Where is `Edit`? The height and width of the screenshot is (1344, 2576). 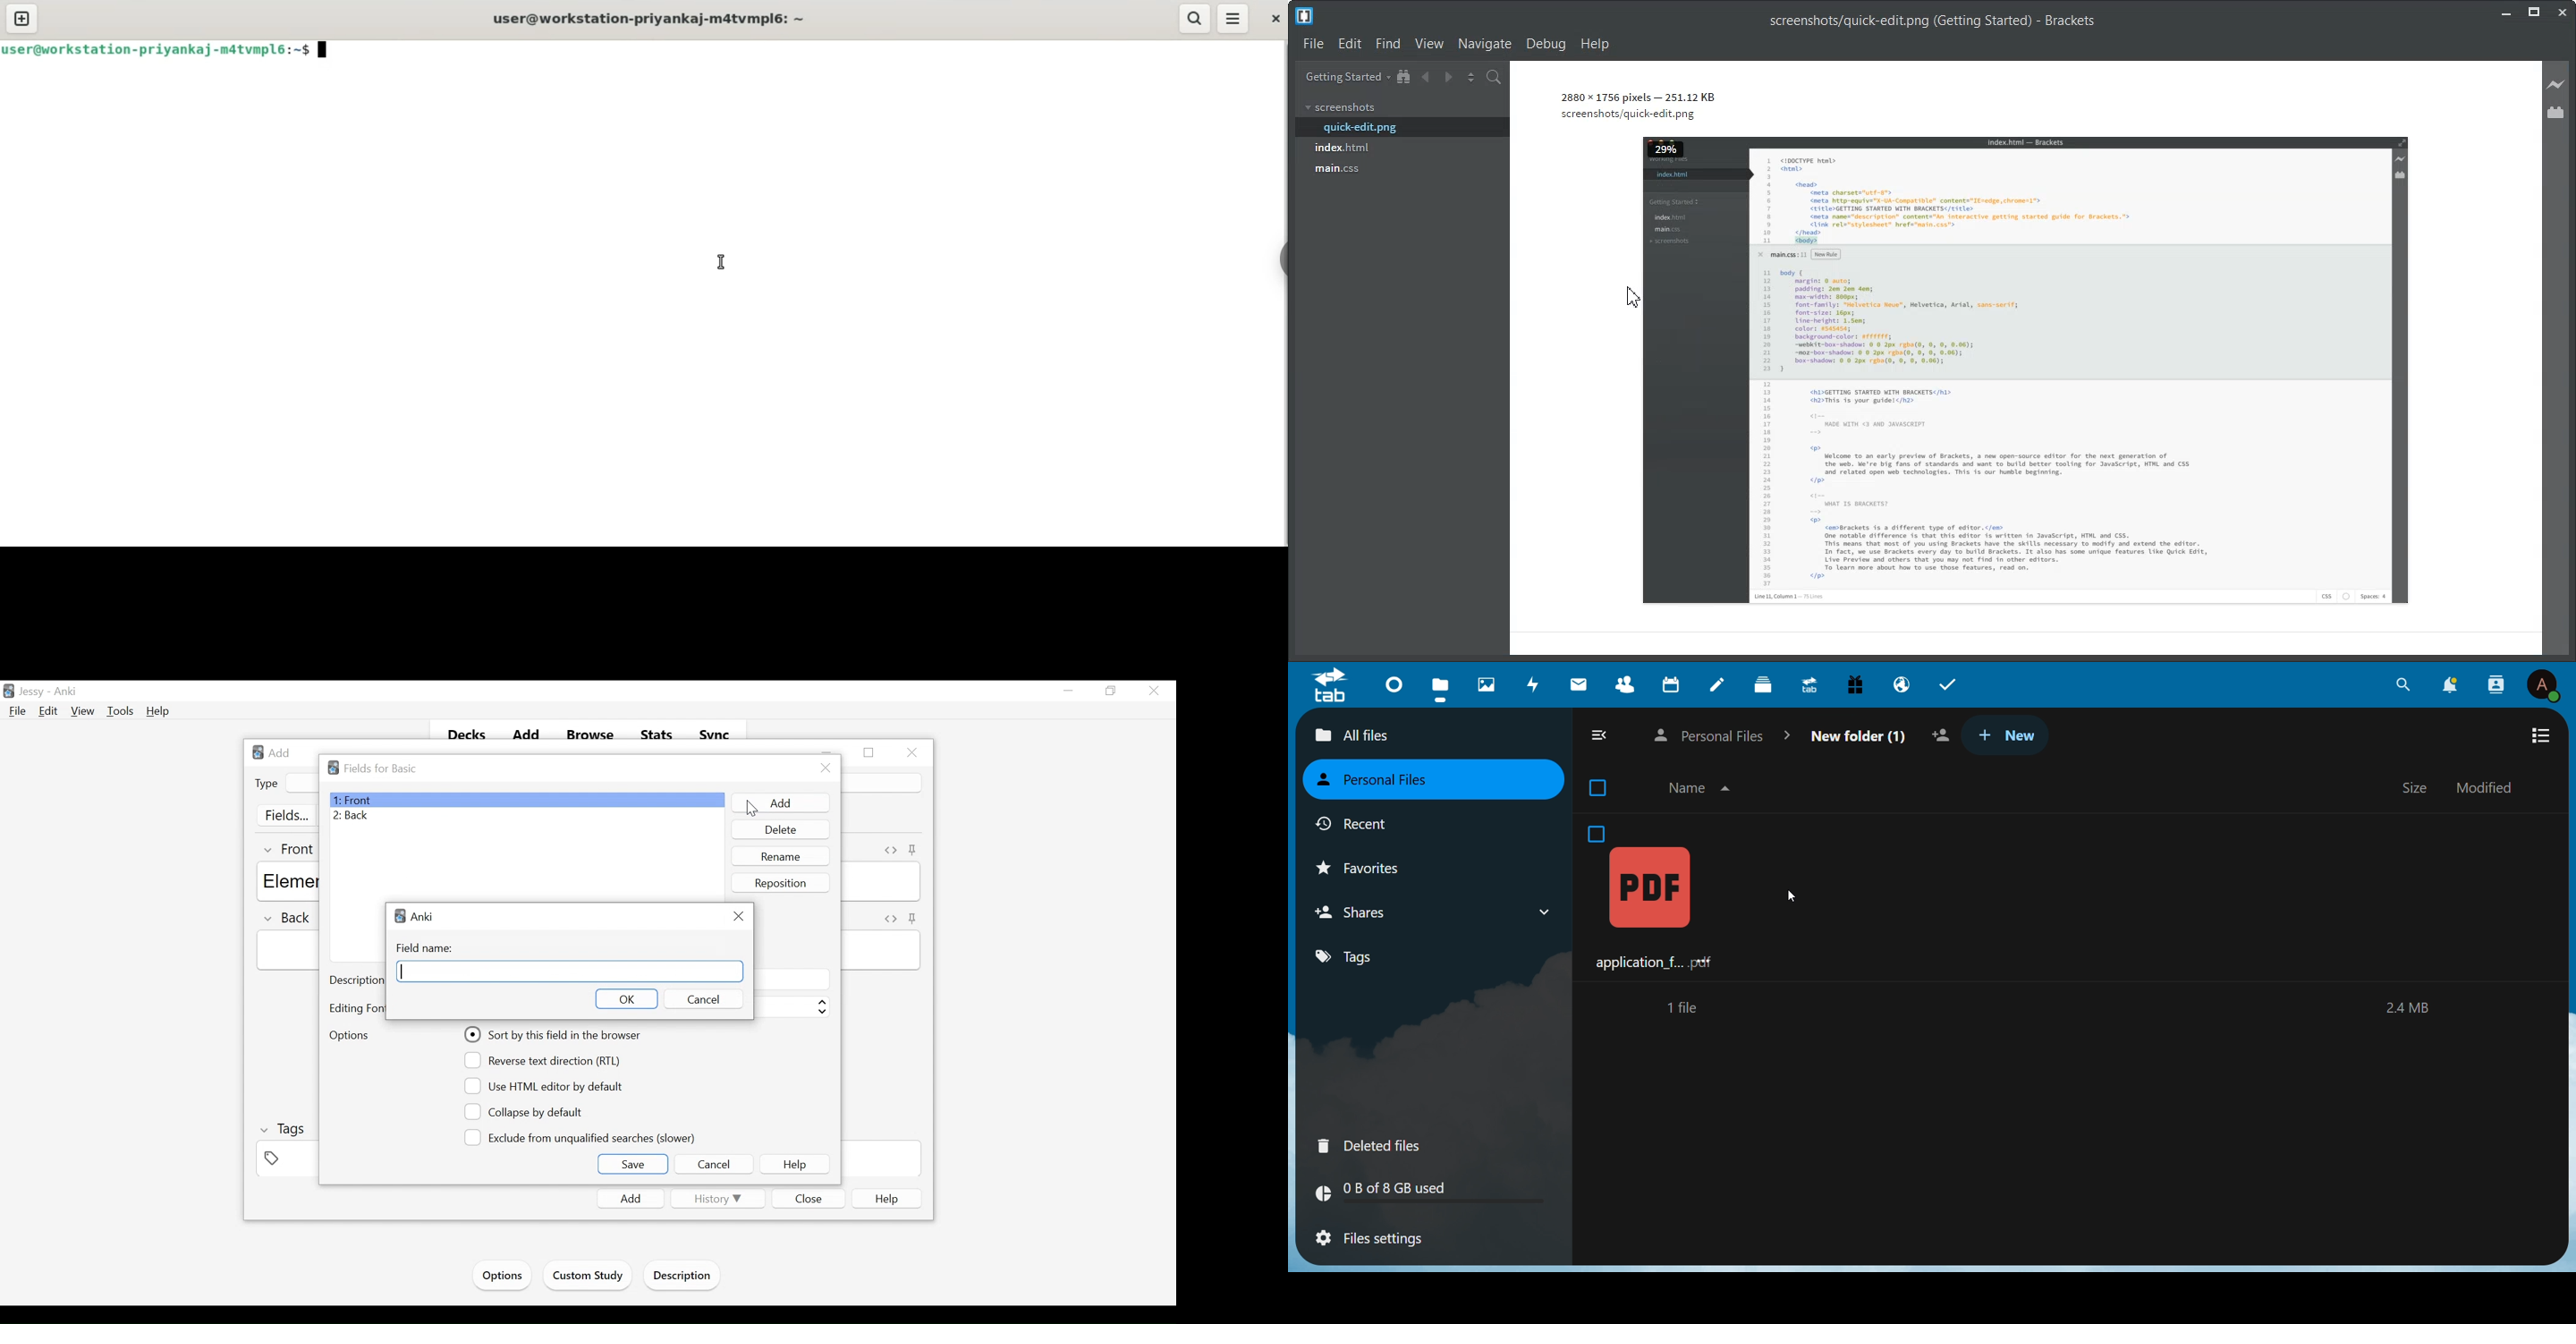 Edit is located at coordinates (48, 710).